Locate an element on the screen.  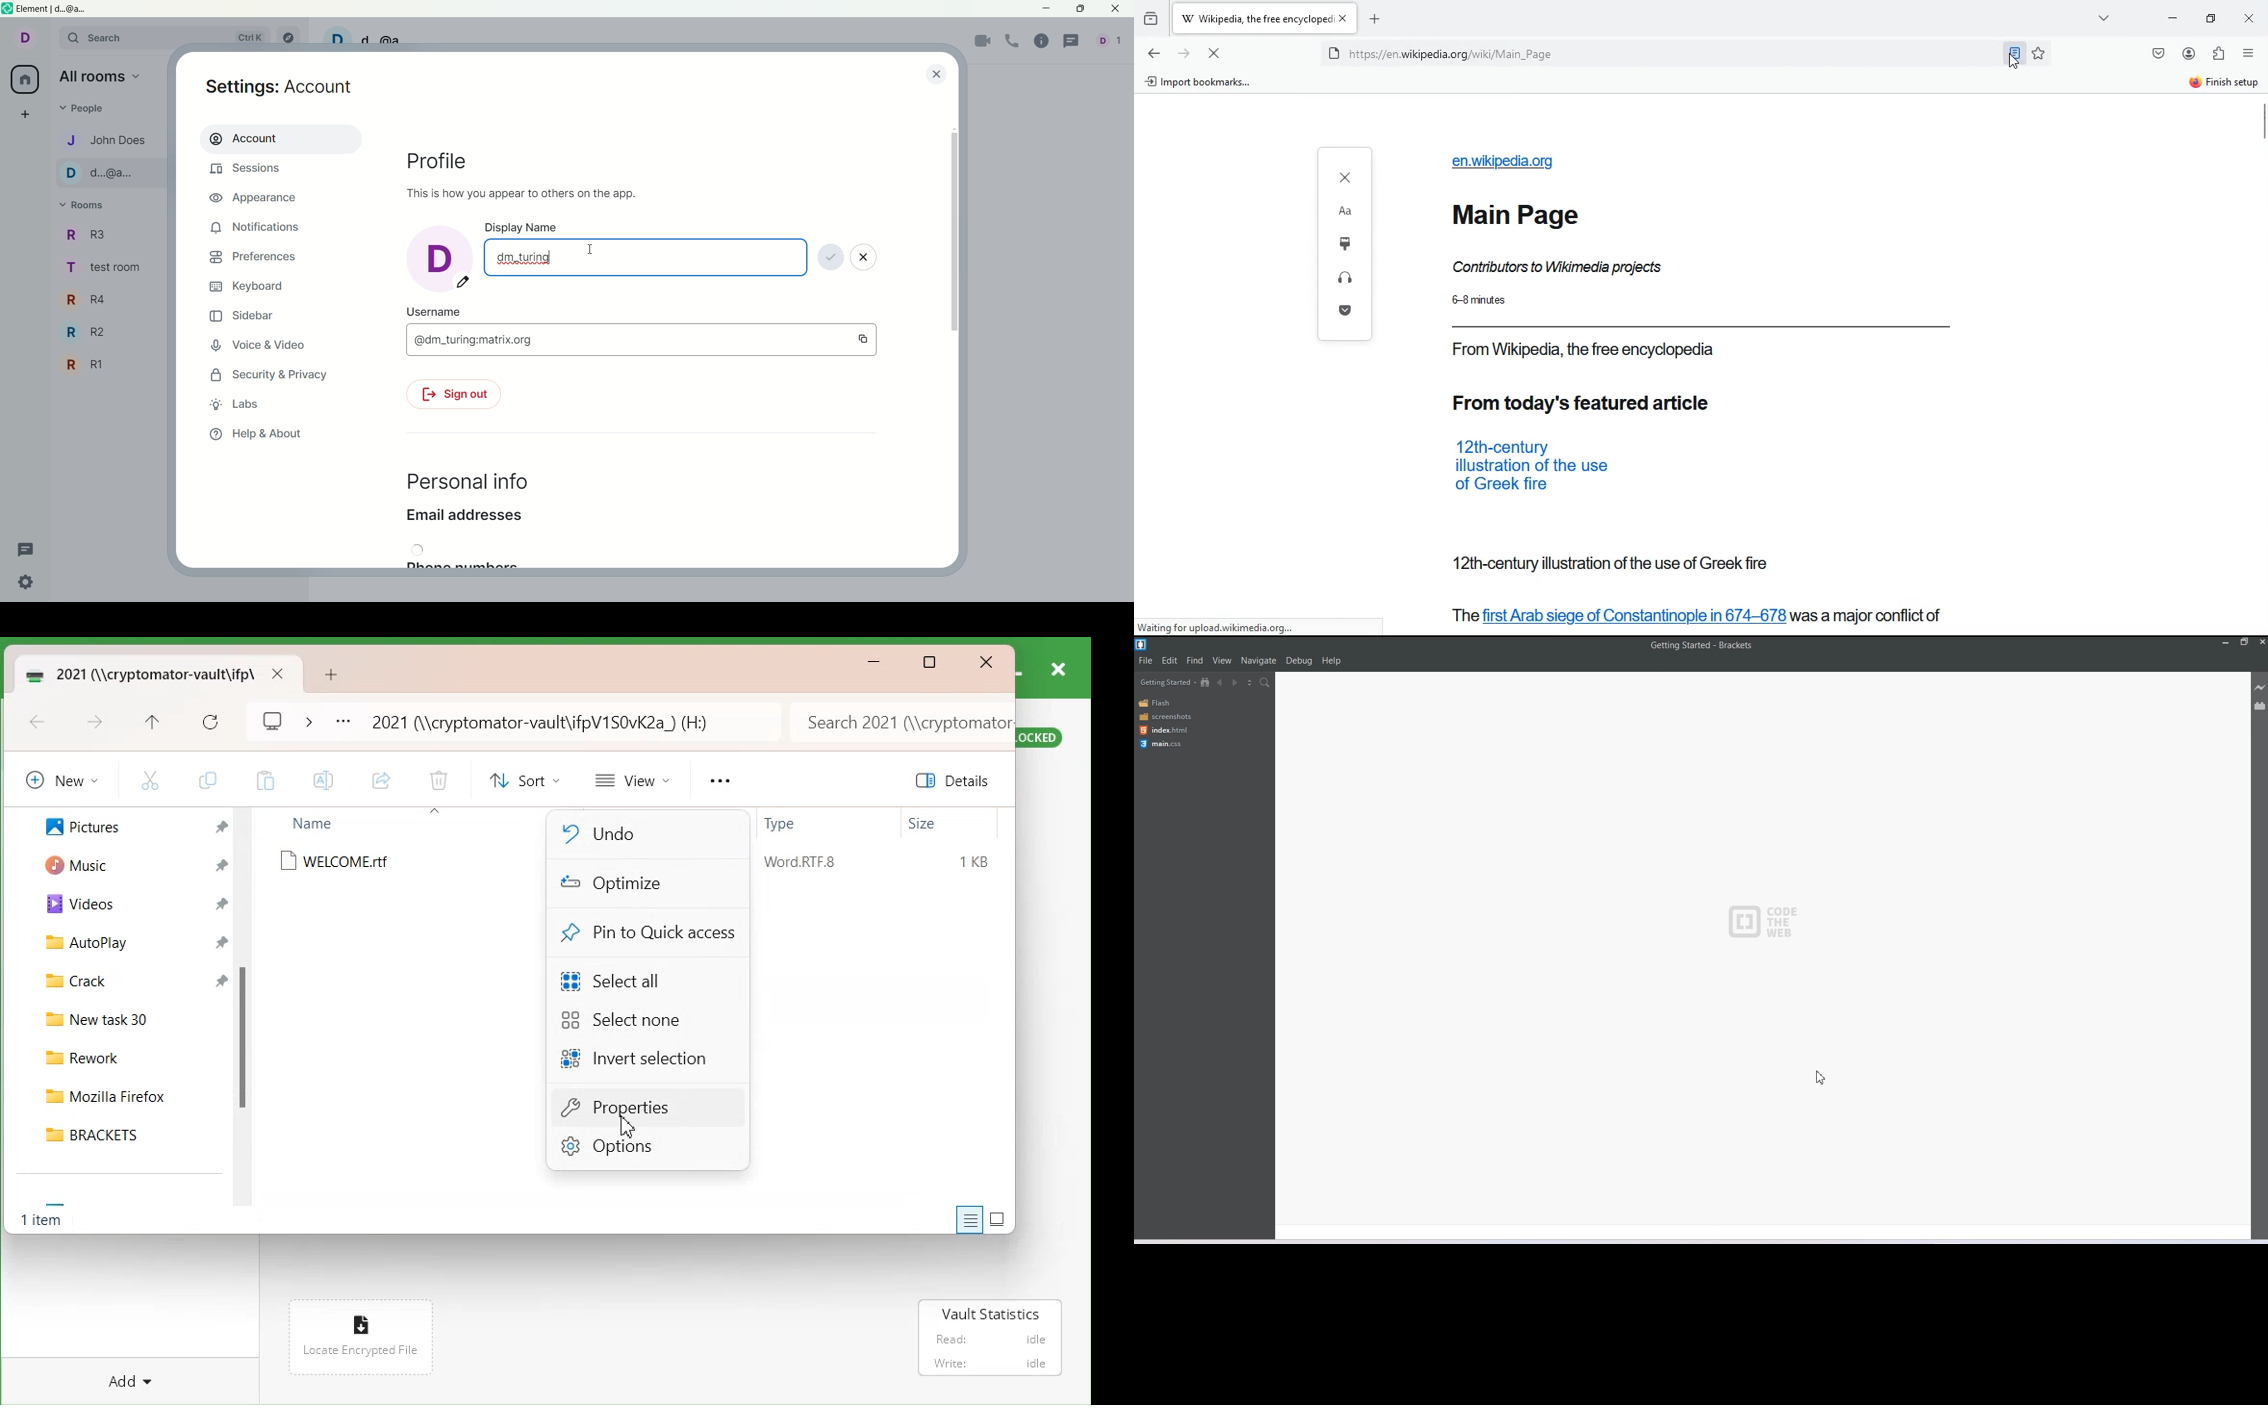
close is located at coordinates (865, 260).